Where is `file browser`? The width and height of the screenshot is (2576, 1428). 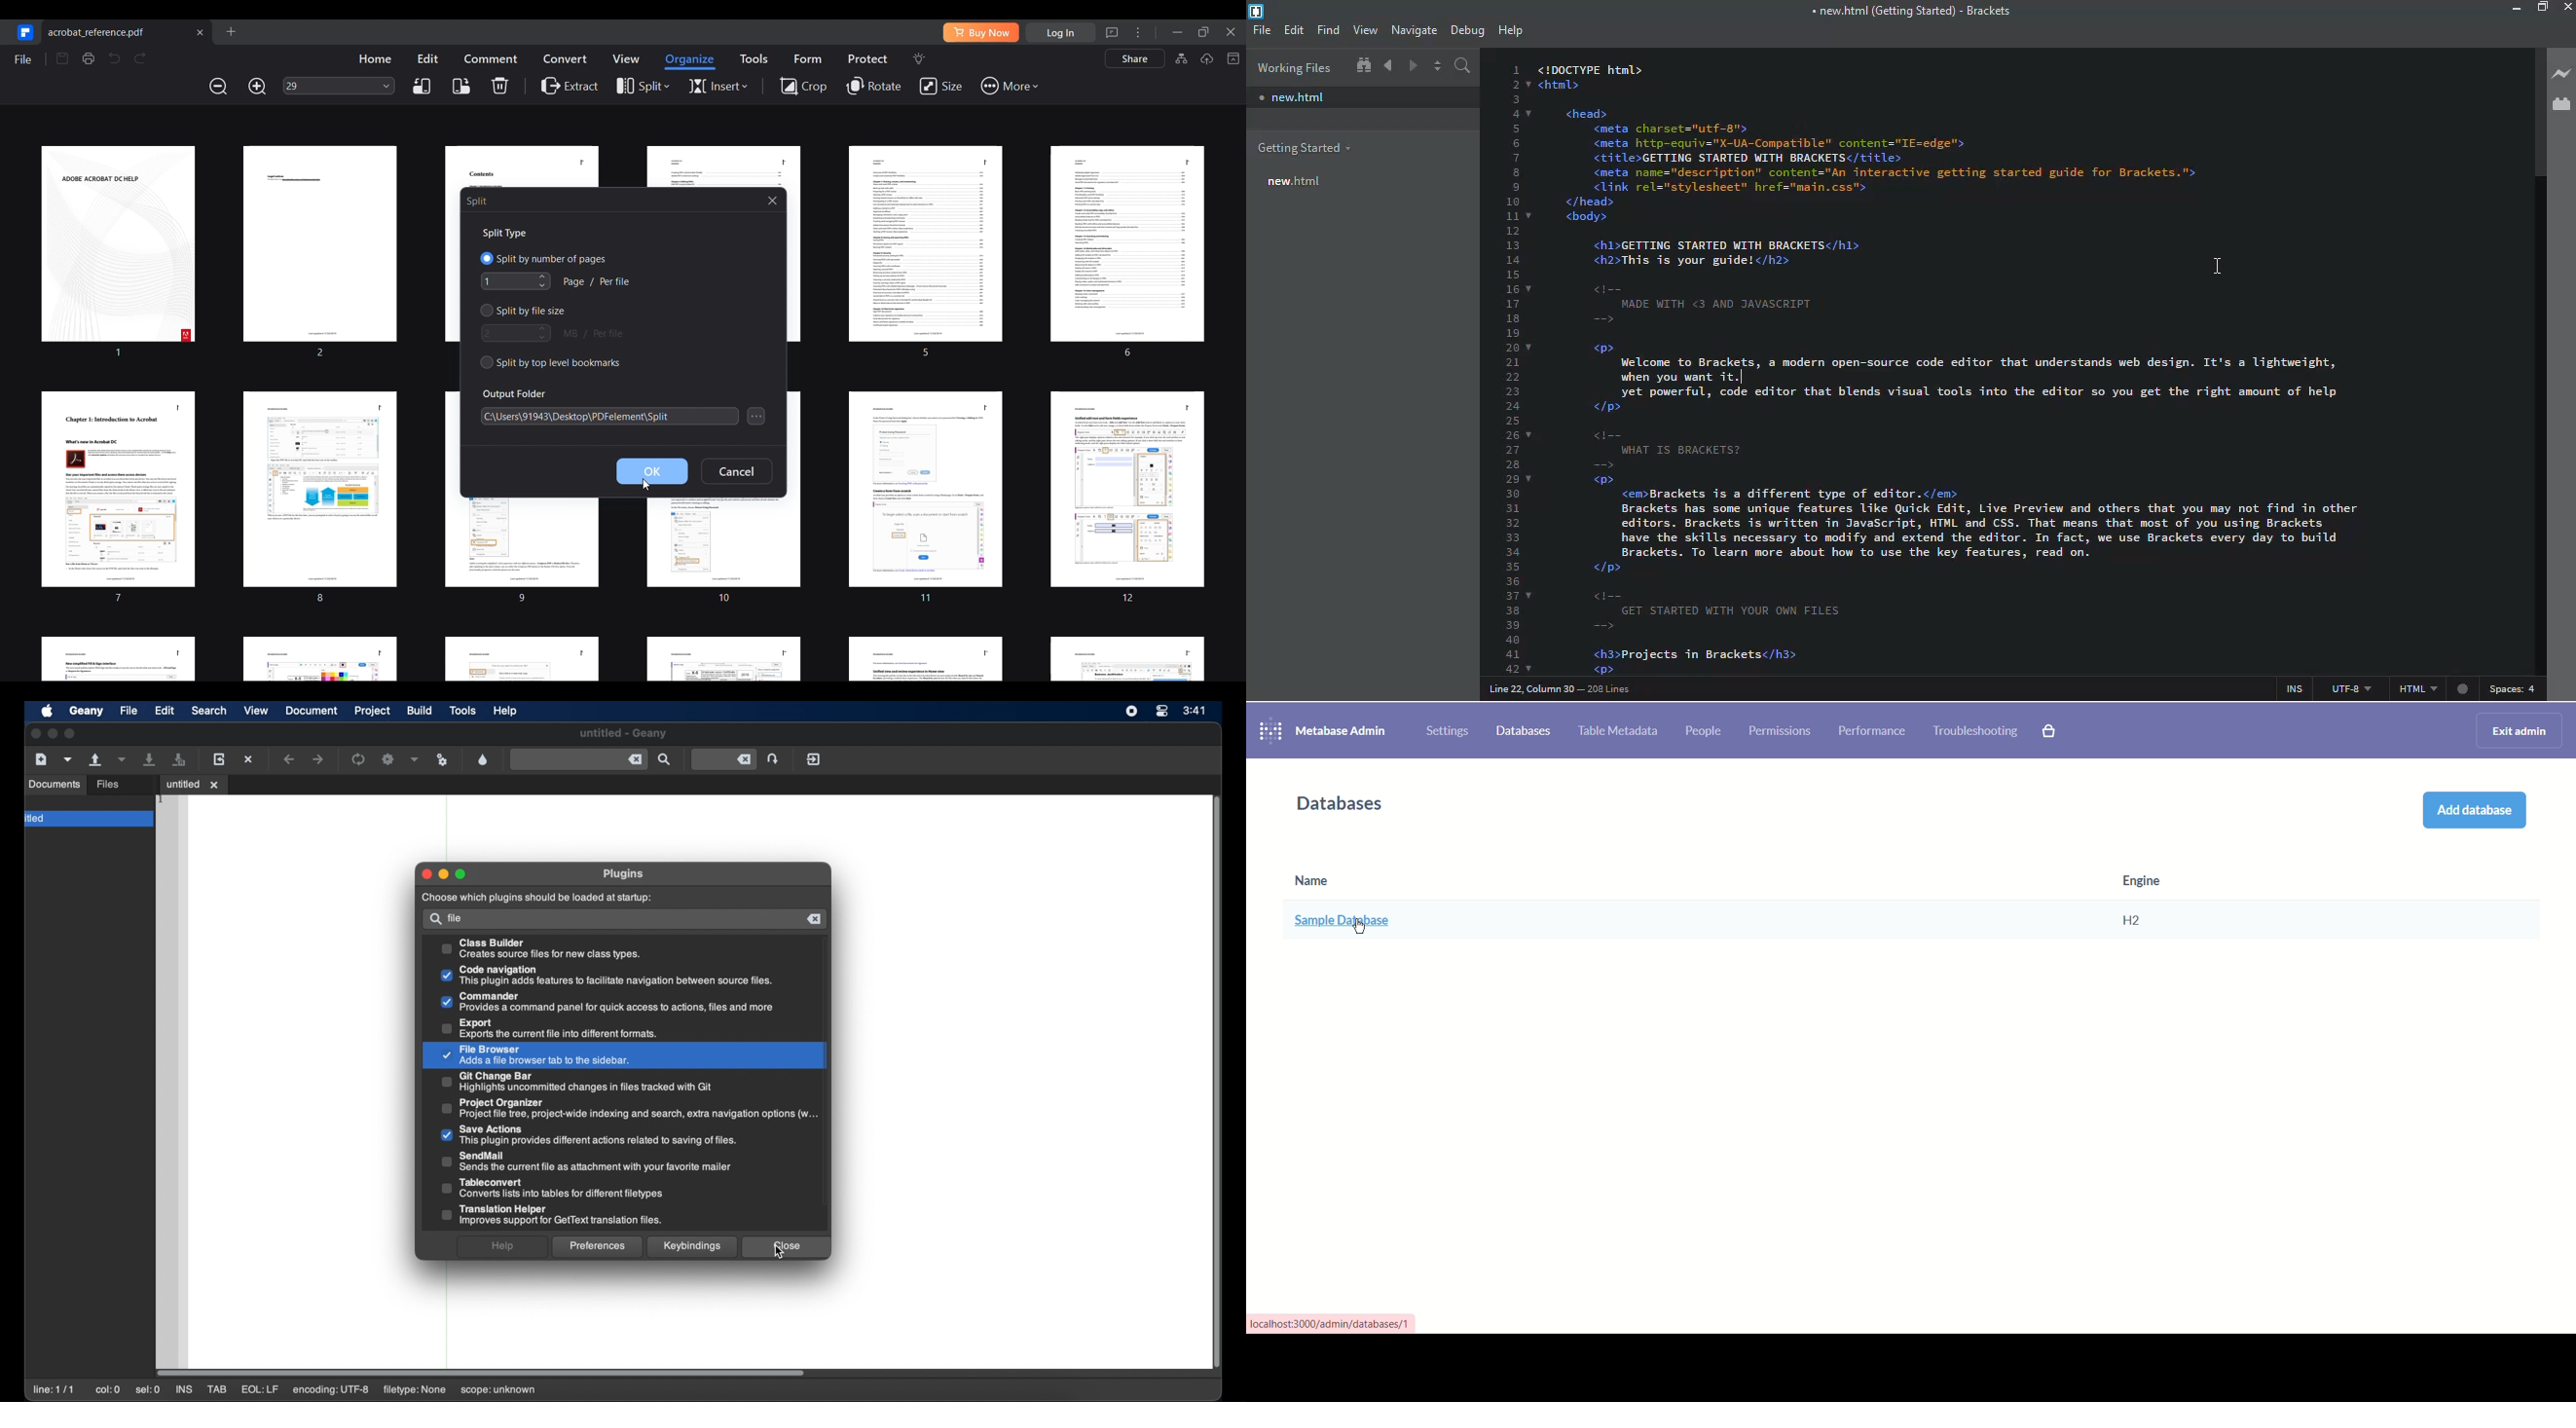
file browser is located at coordinates (536, 1054).